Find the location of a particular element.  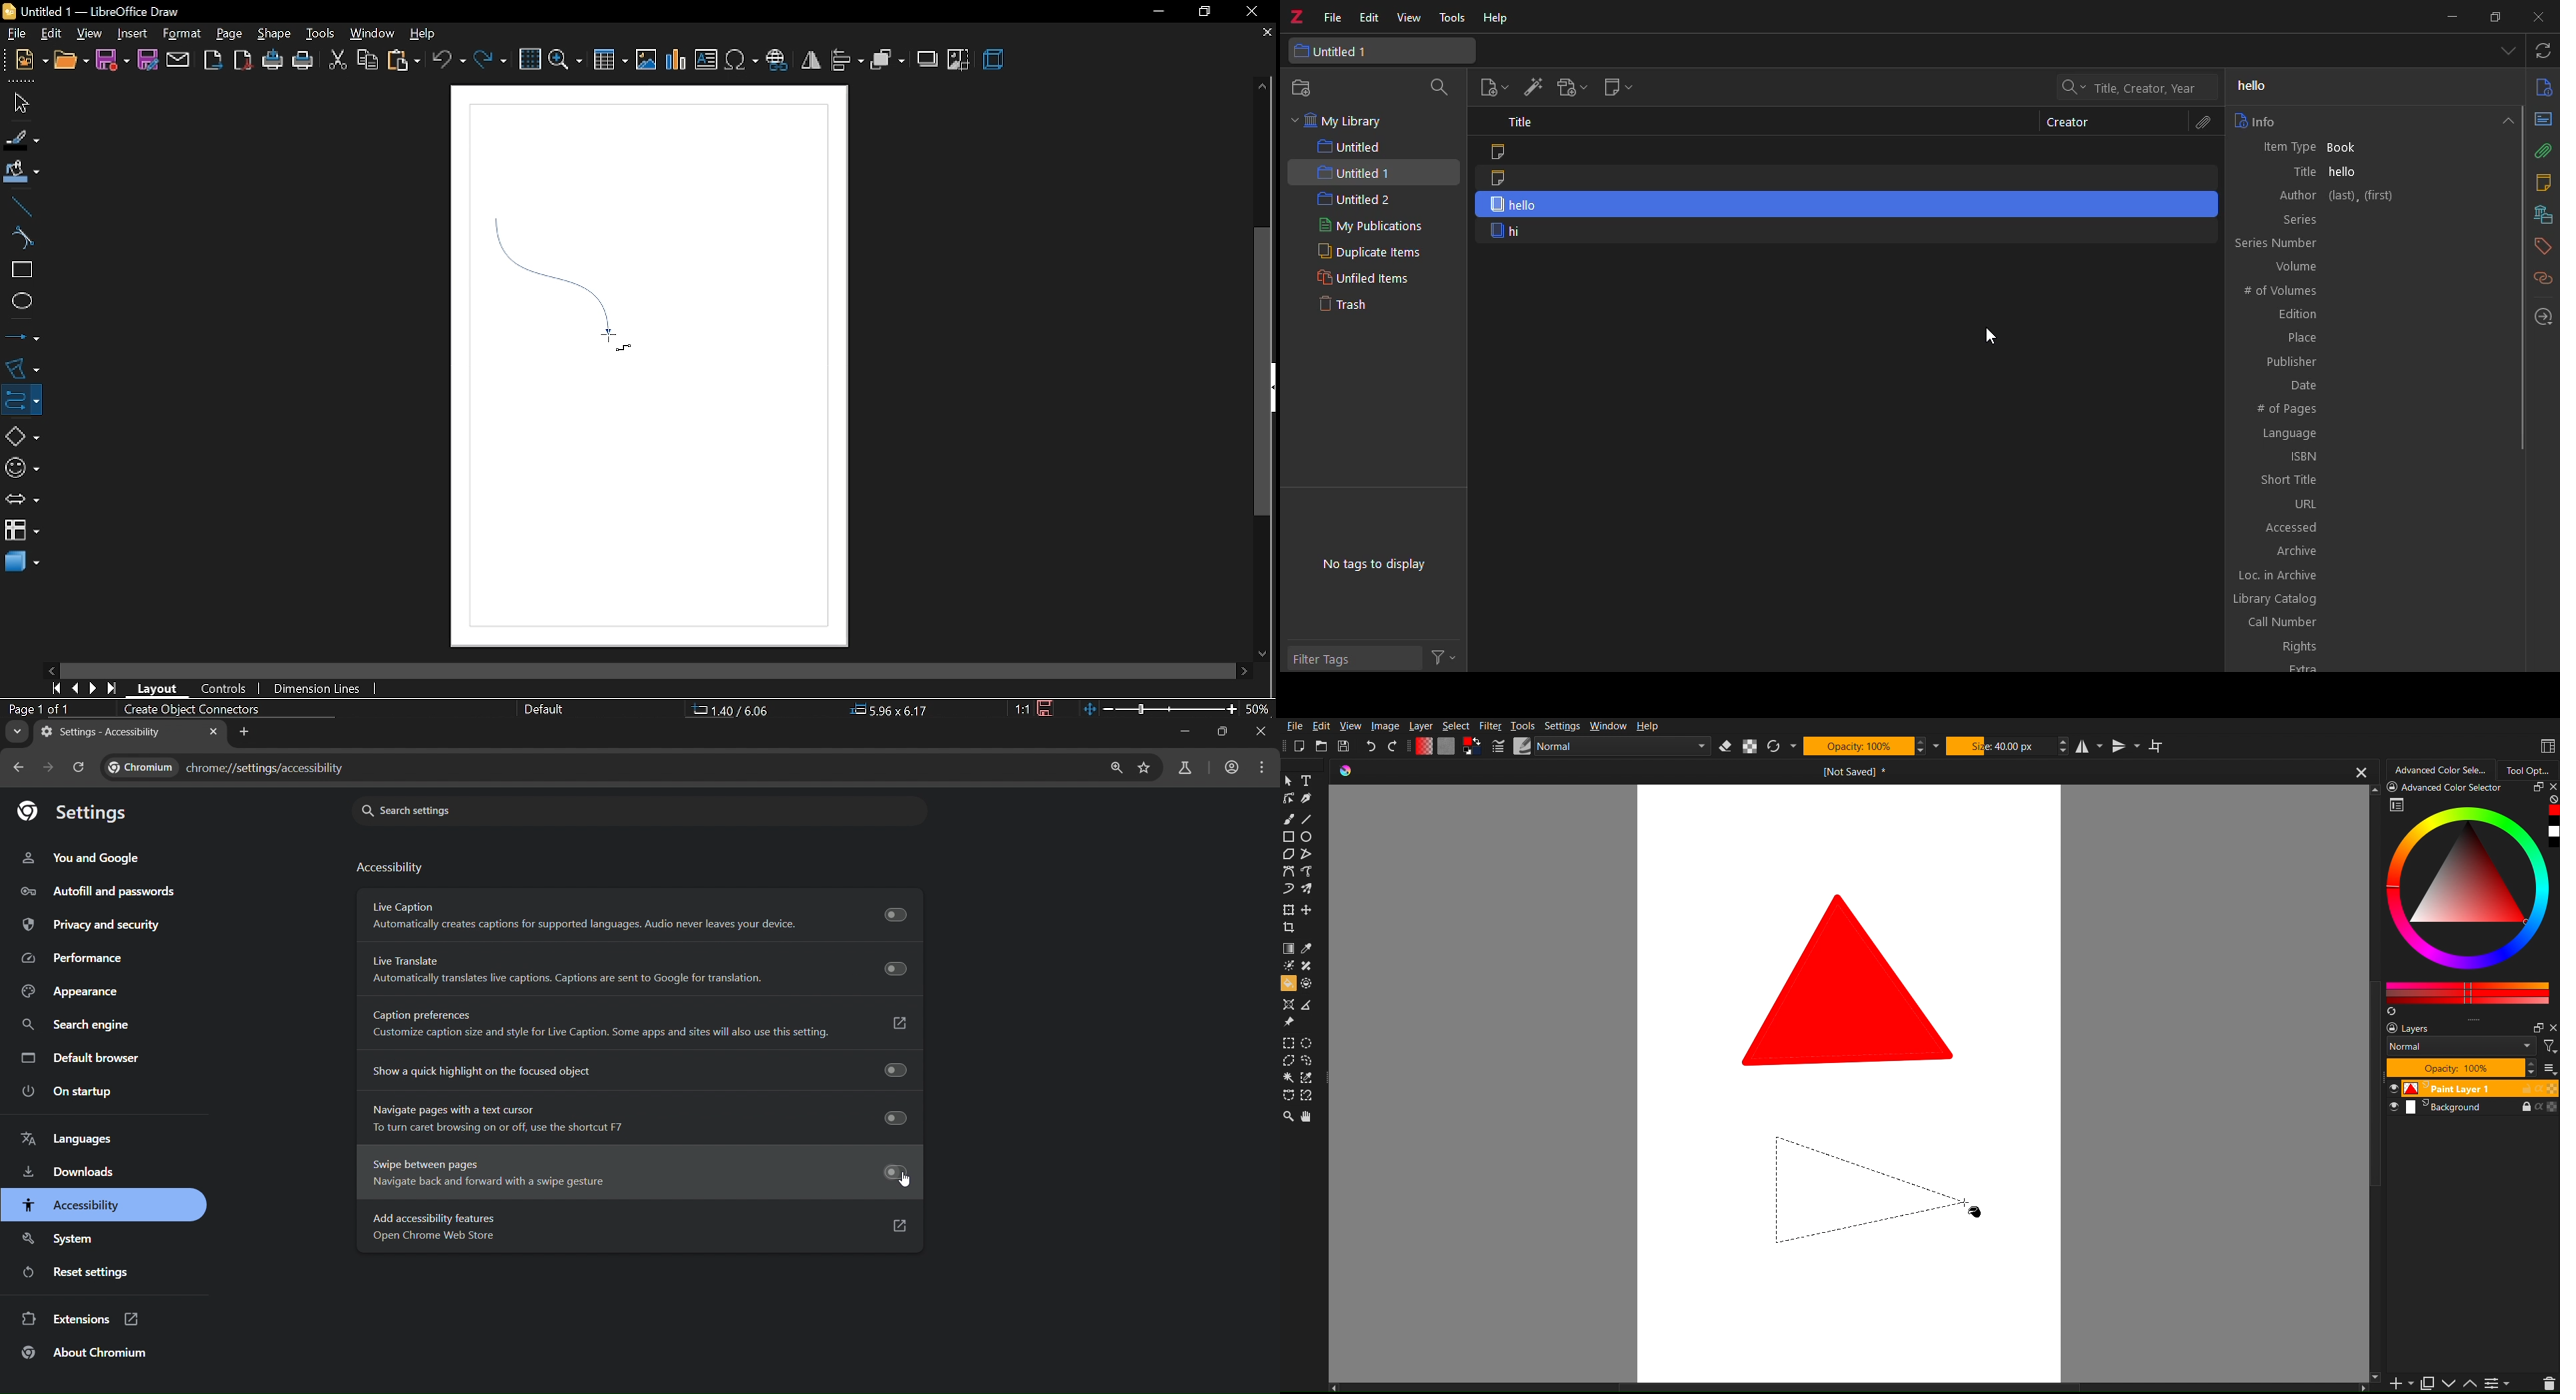

title is located at coordinates (2259, 86).